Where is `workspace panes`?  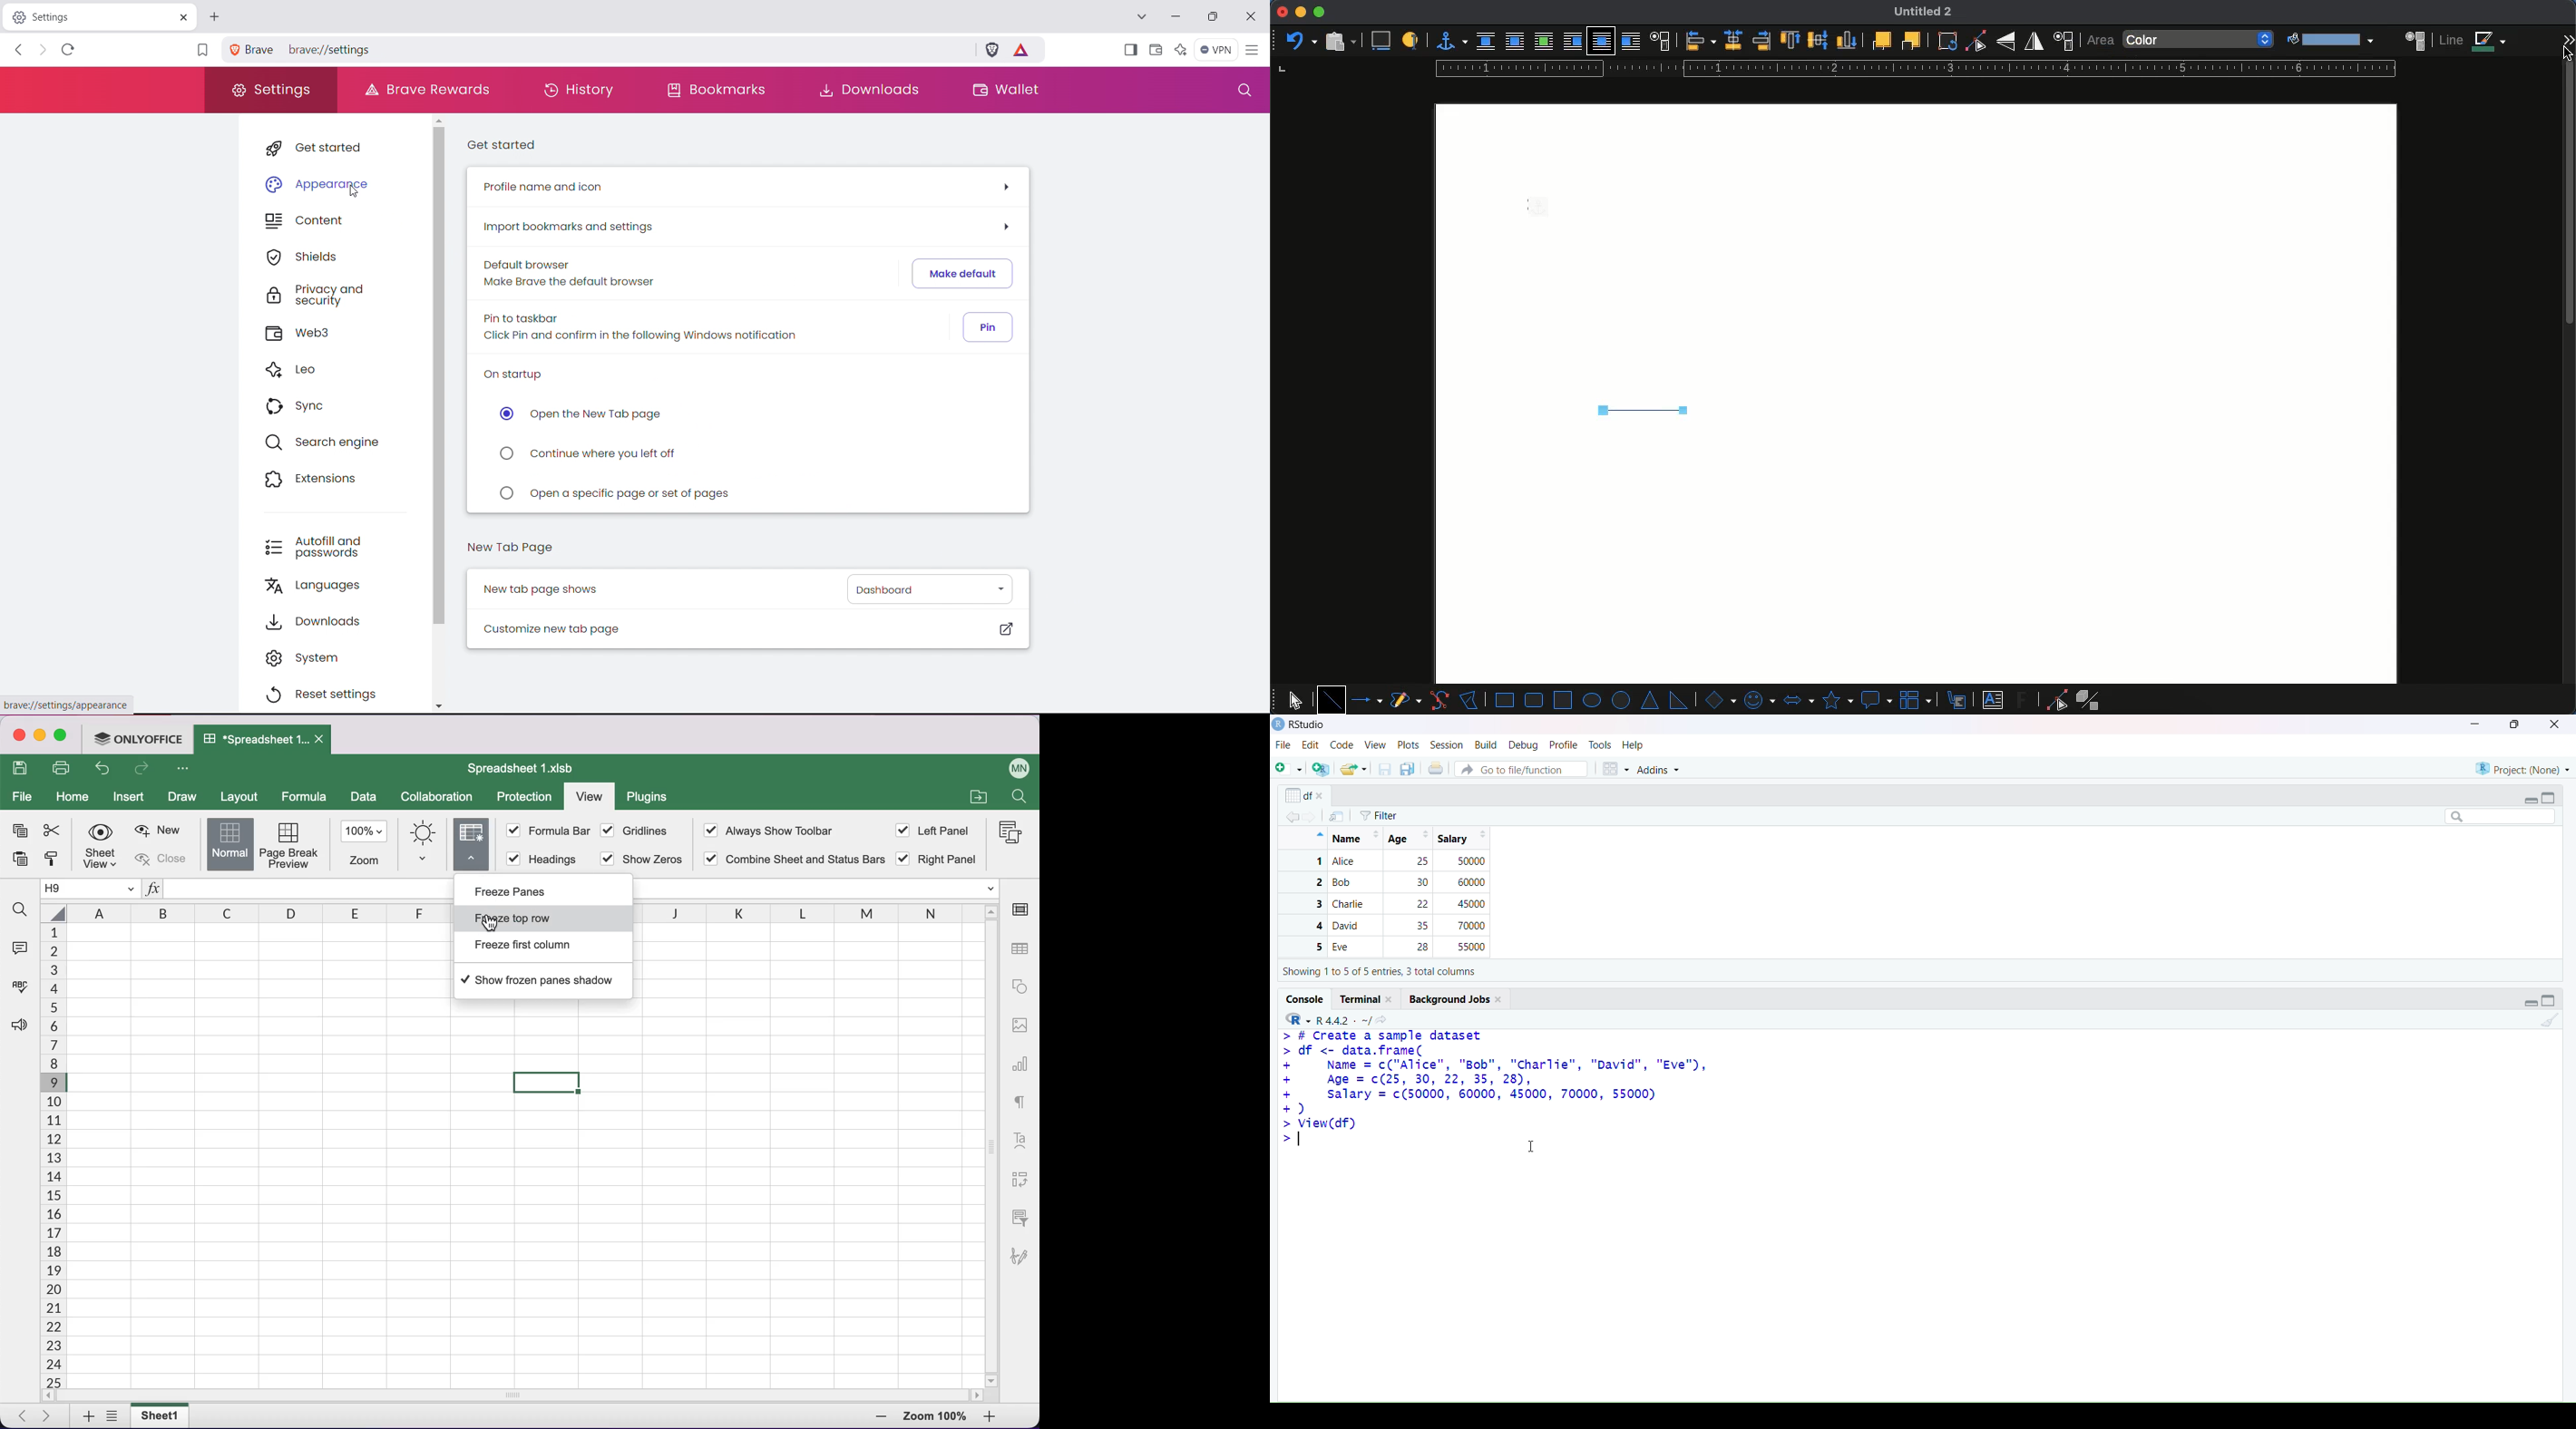 workspace panes is located at coordinates (1615, 770).